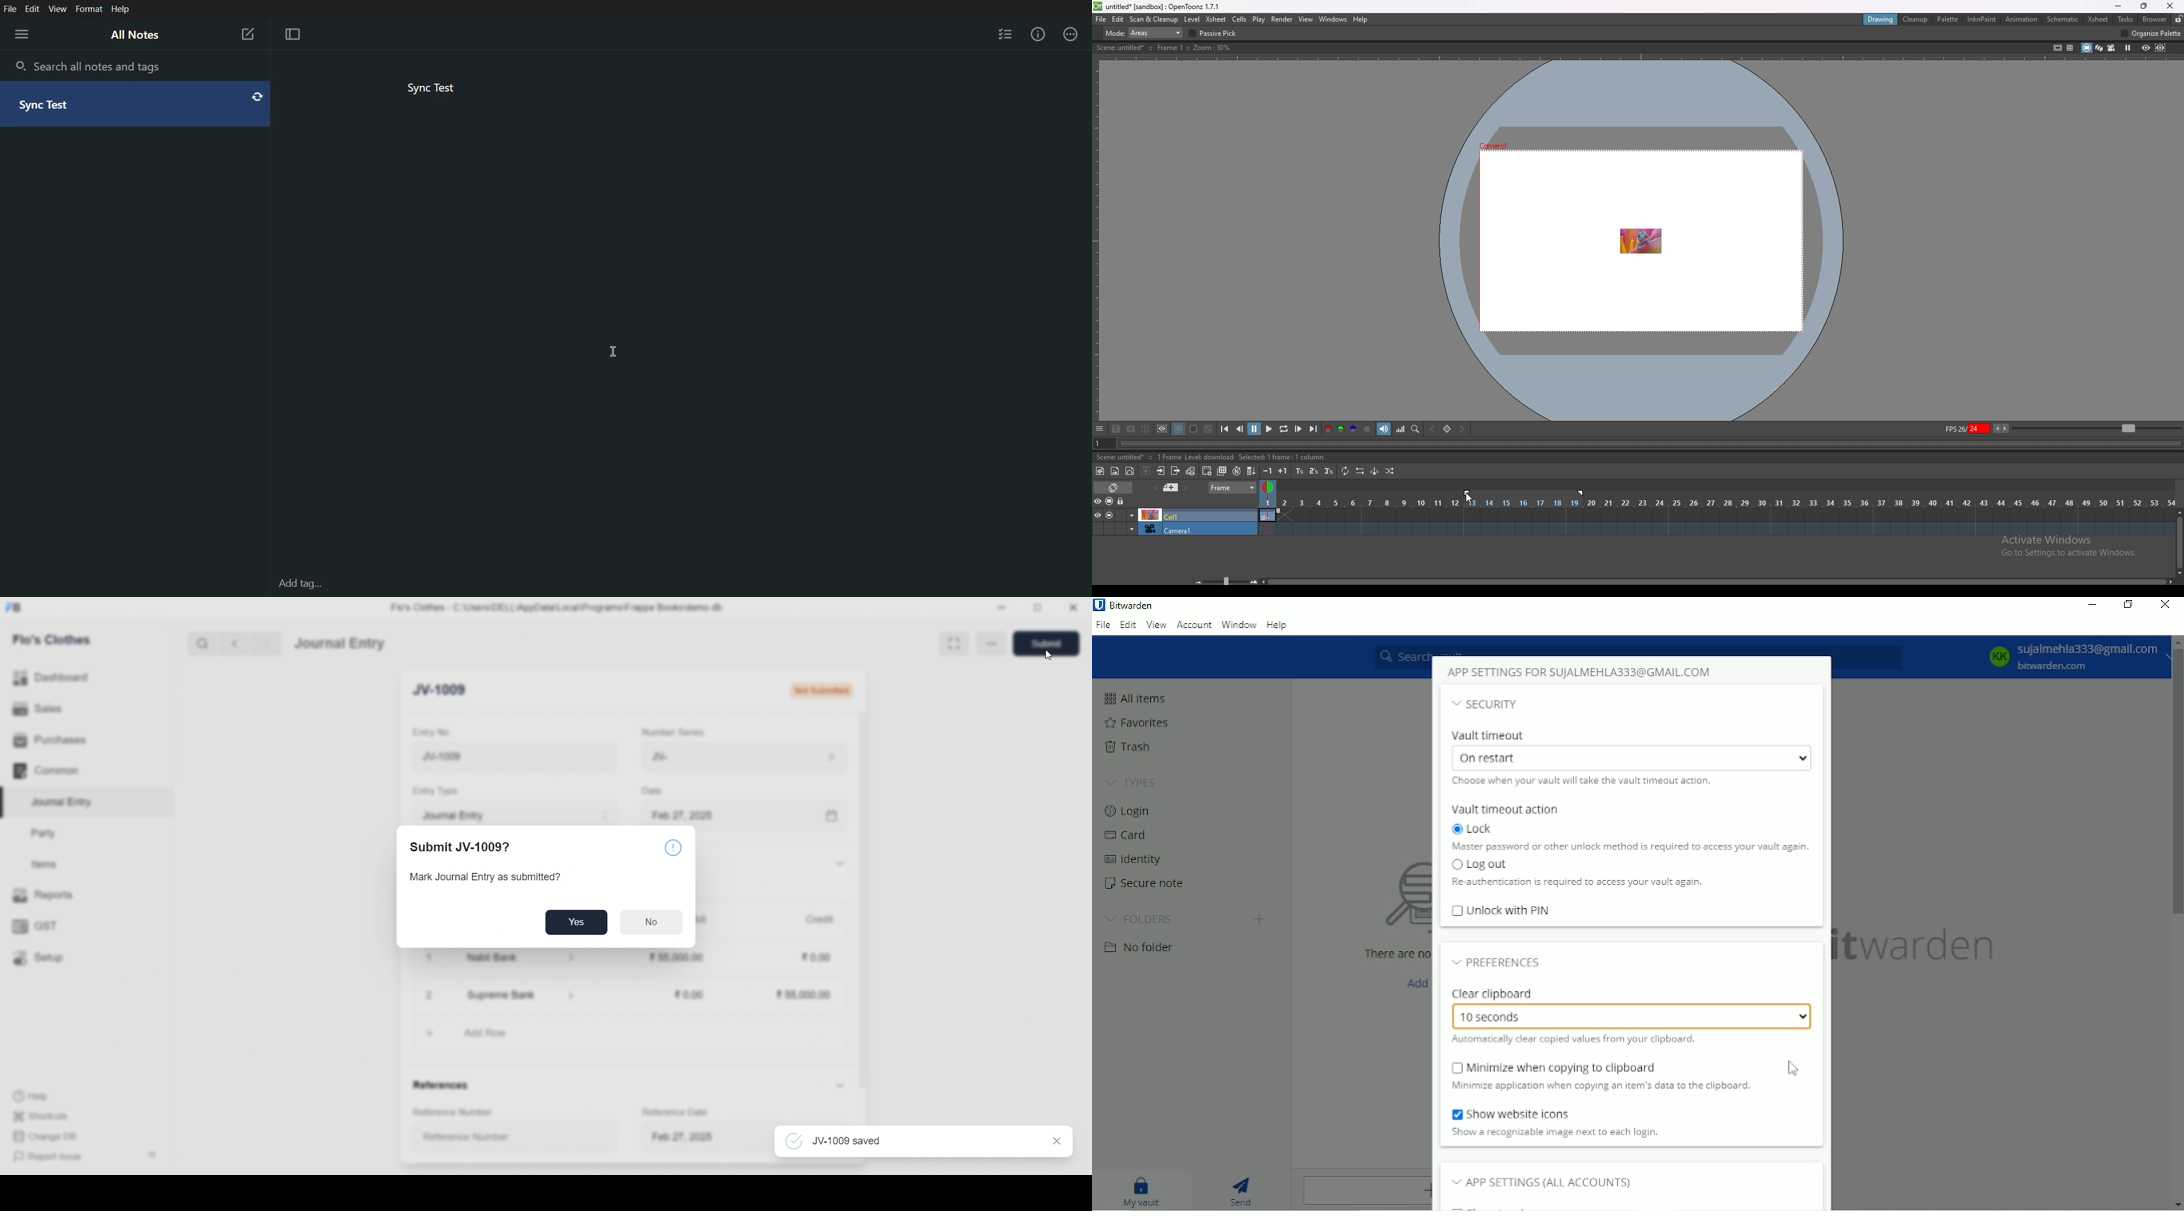  What do you see at coordinates (1584, 671) in the screenshot?
I see `App settings for account` at bounding box center [1584, 671].